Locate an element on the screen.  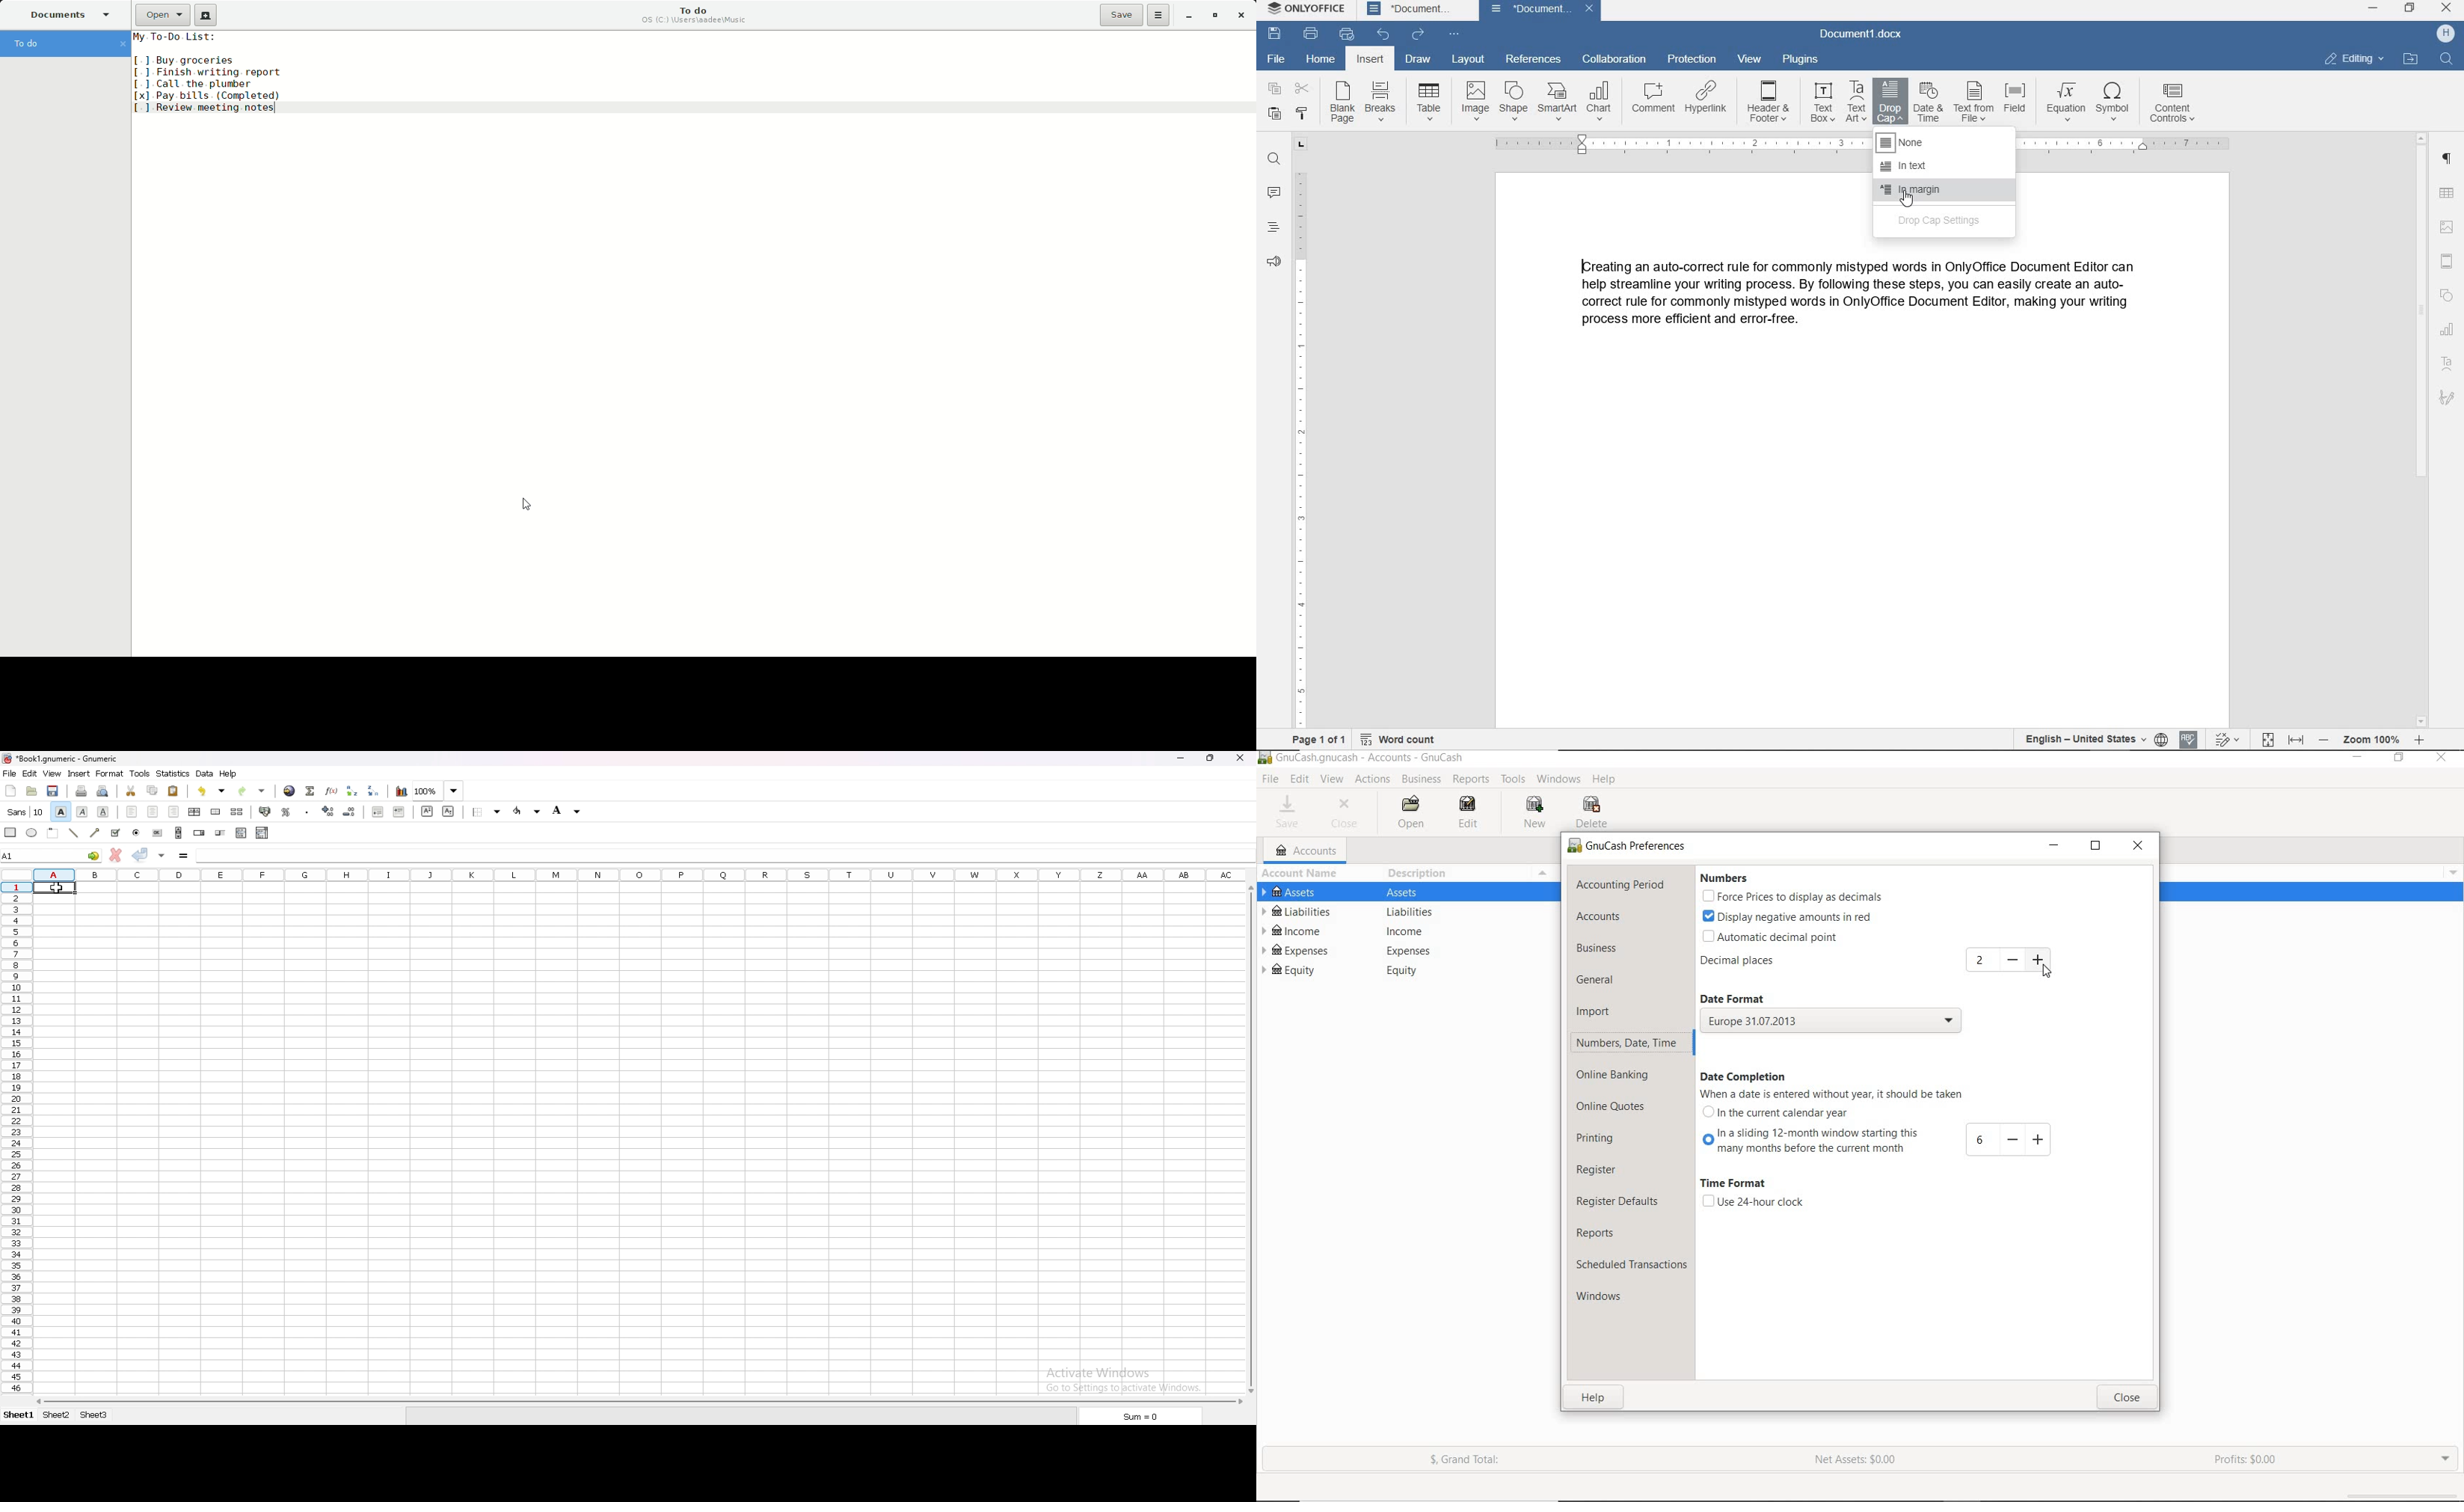
Set document language is located at coordinates (2163, 737).